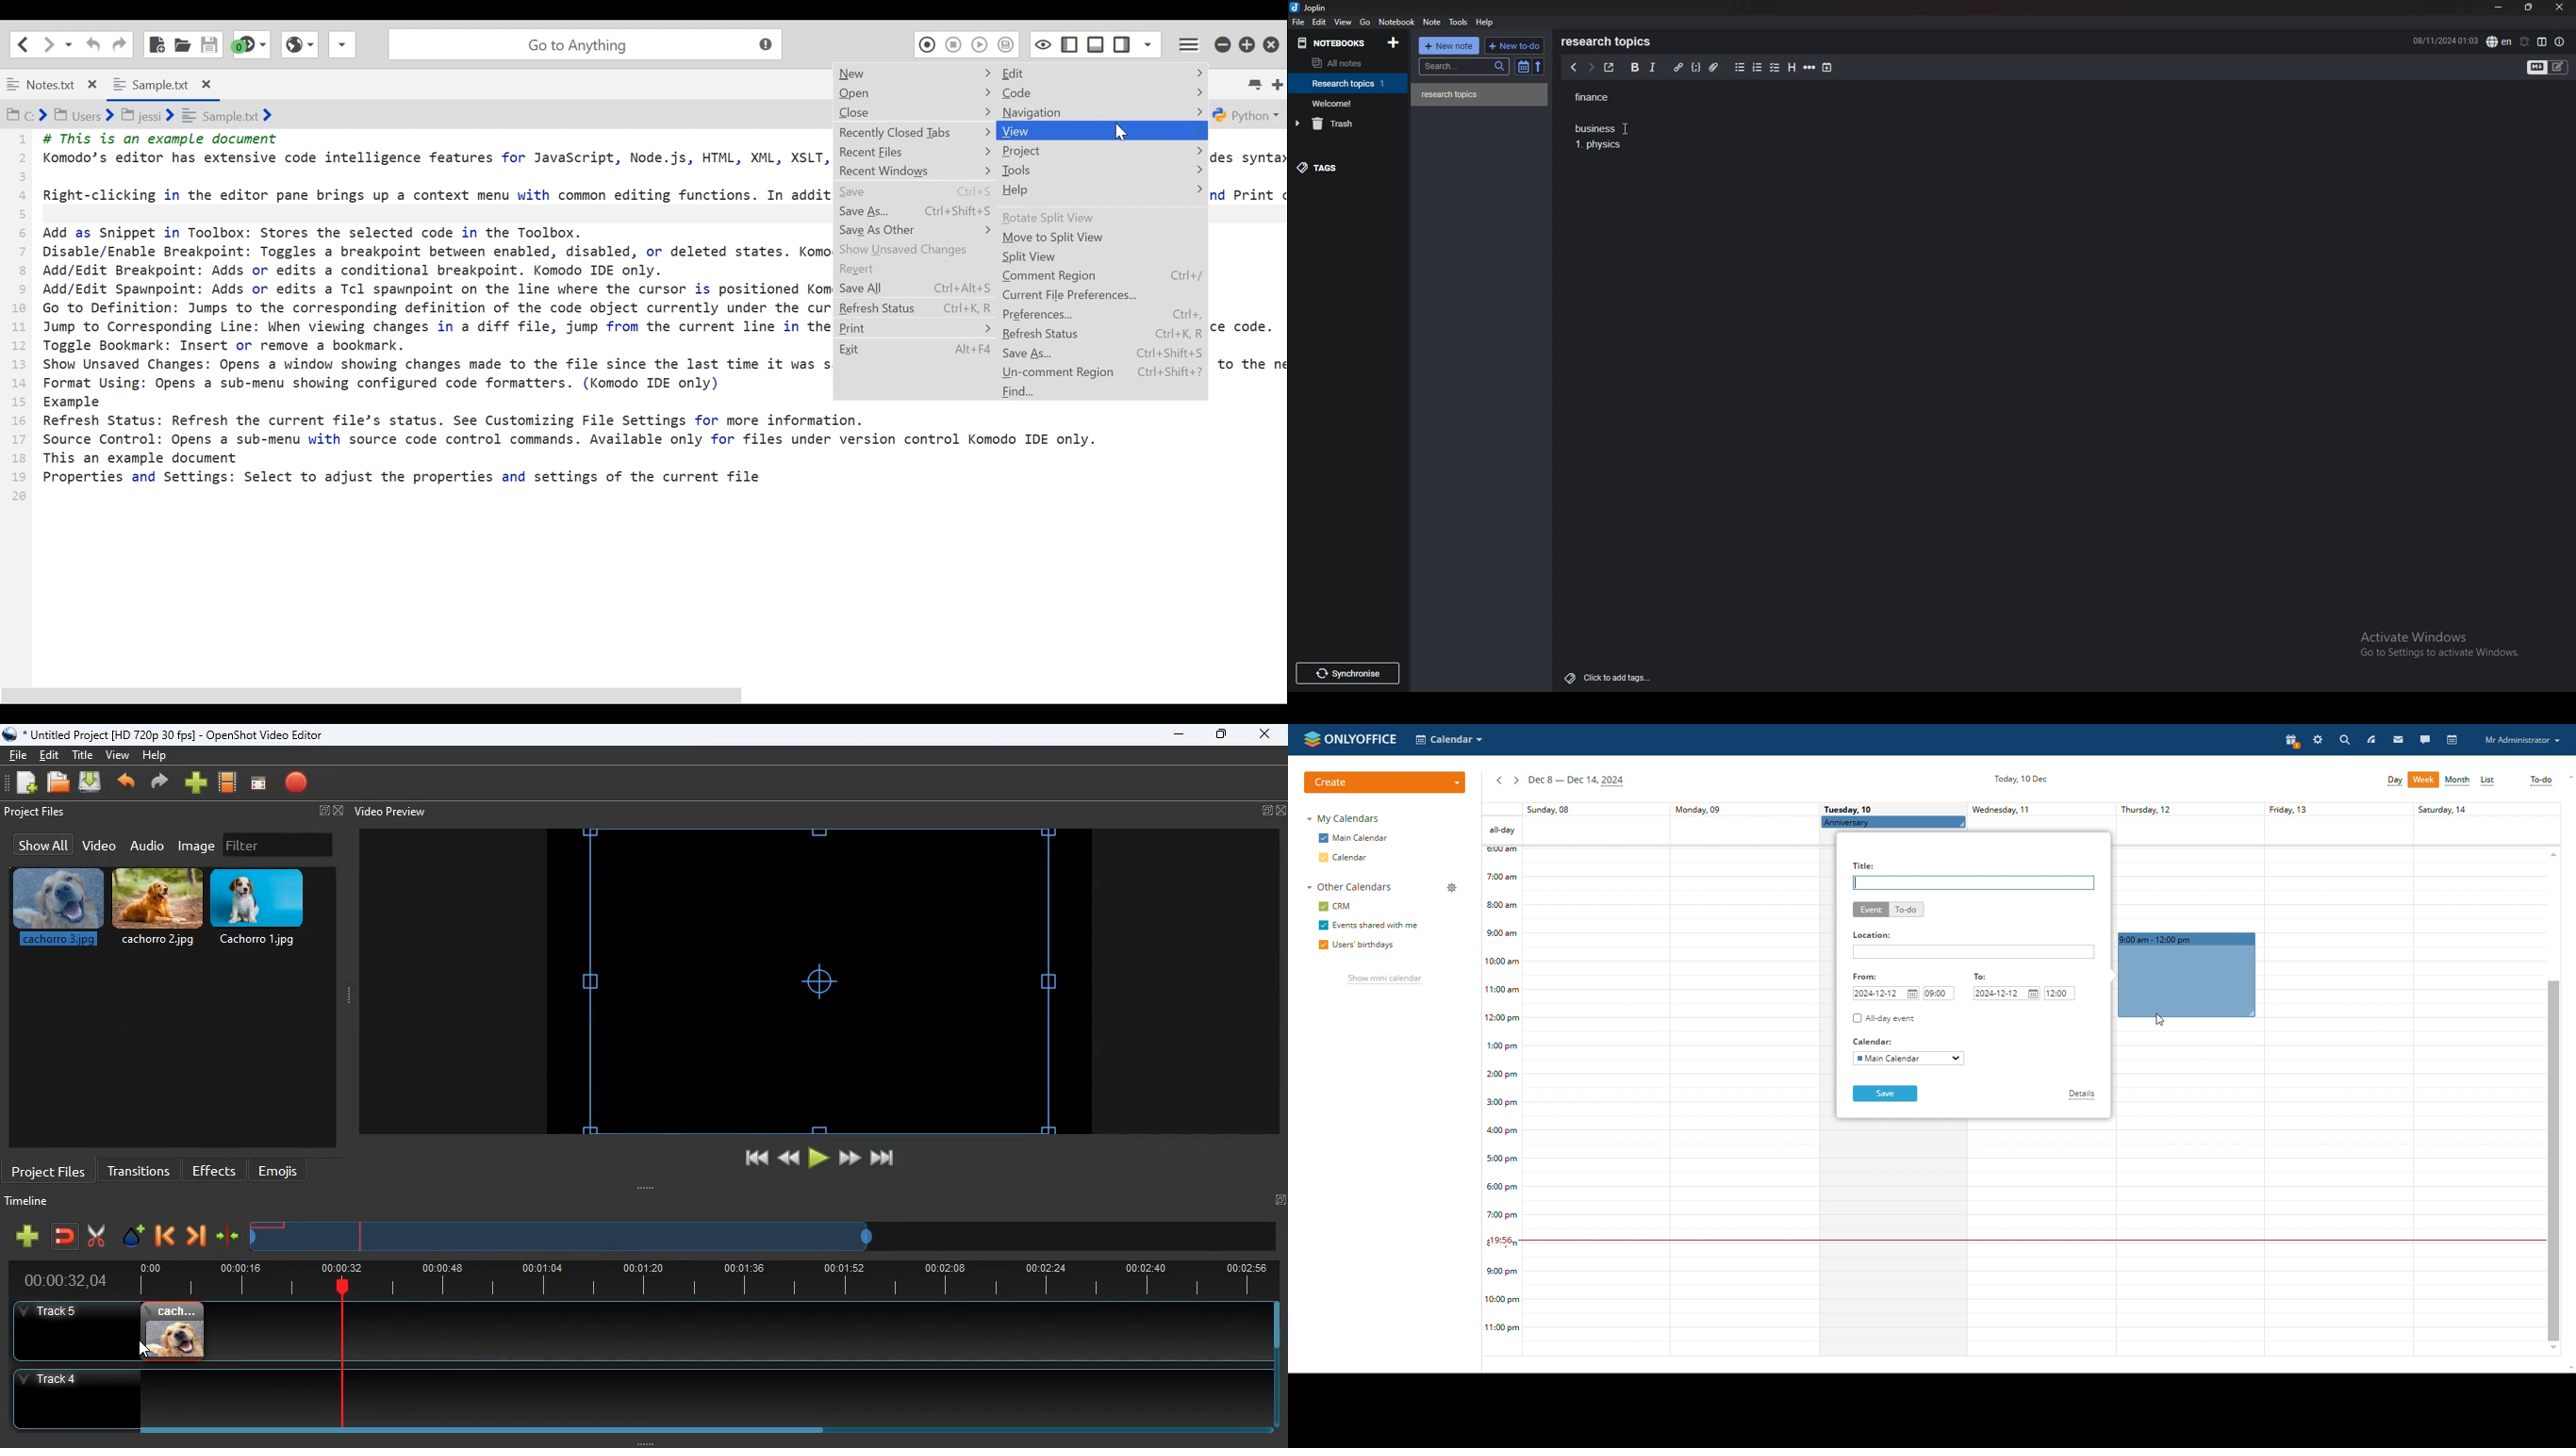 This screenshot has width=2576, height=1456. Describe the element at coordinates (1608, 68) in the screenshot. I see `toggle external editor` at that location.